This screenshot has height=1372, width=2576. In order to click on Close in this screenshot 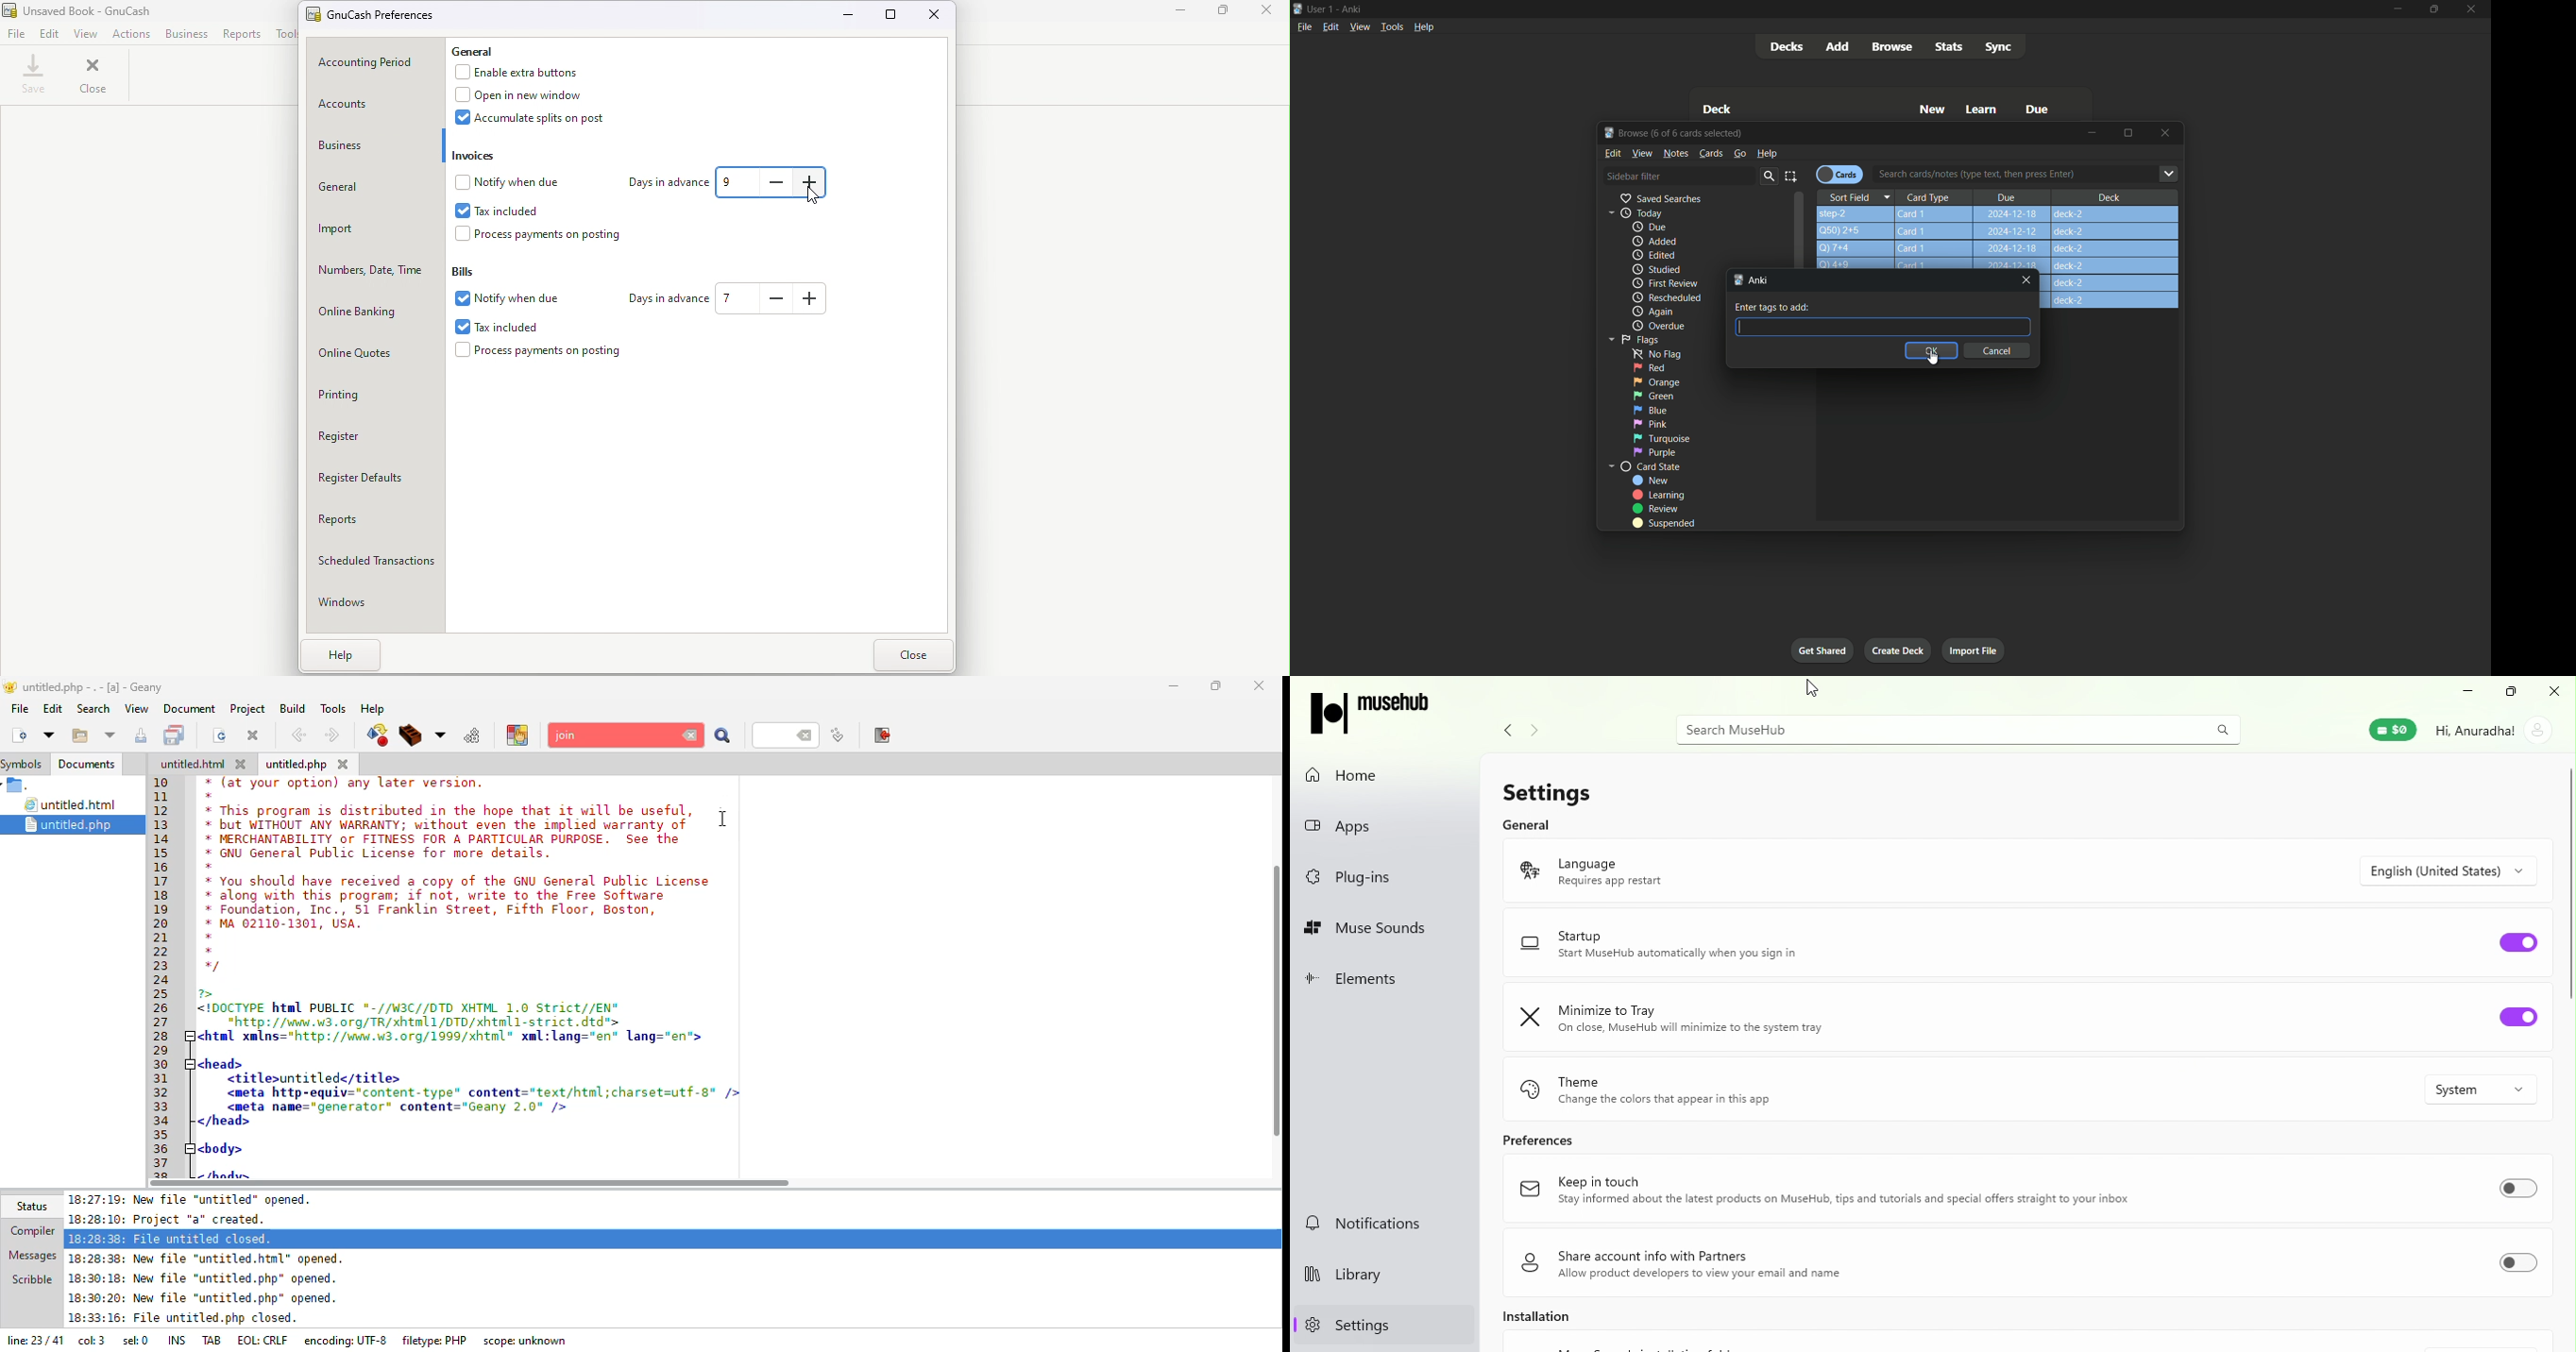, I will do `click(2554, 690)`.